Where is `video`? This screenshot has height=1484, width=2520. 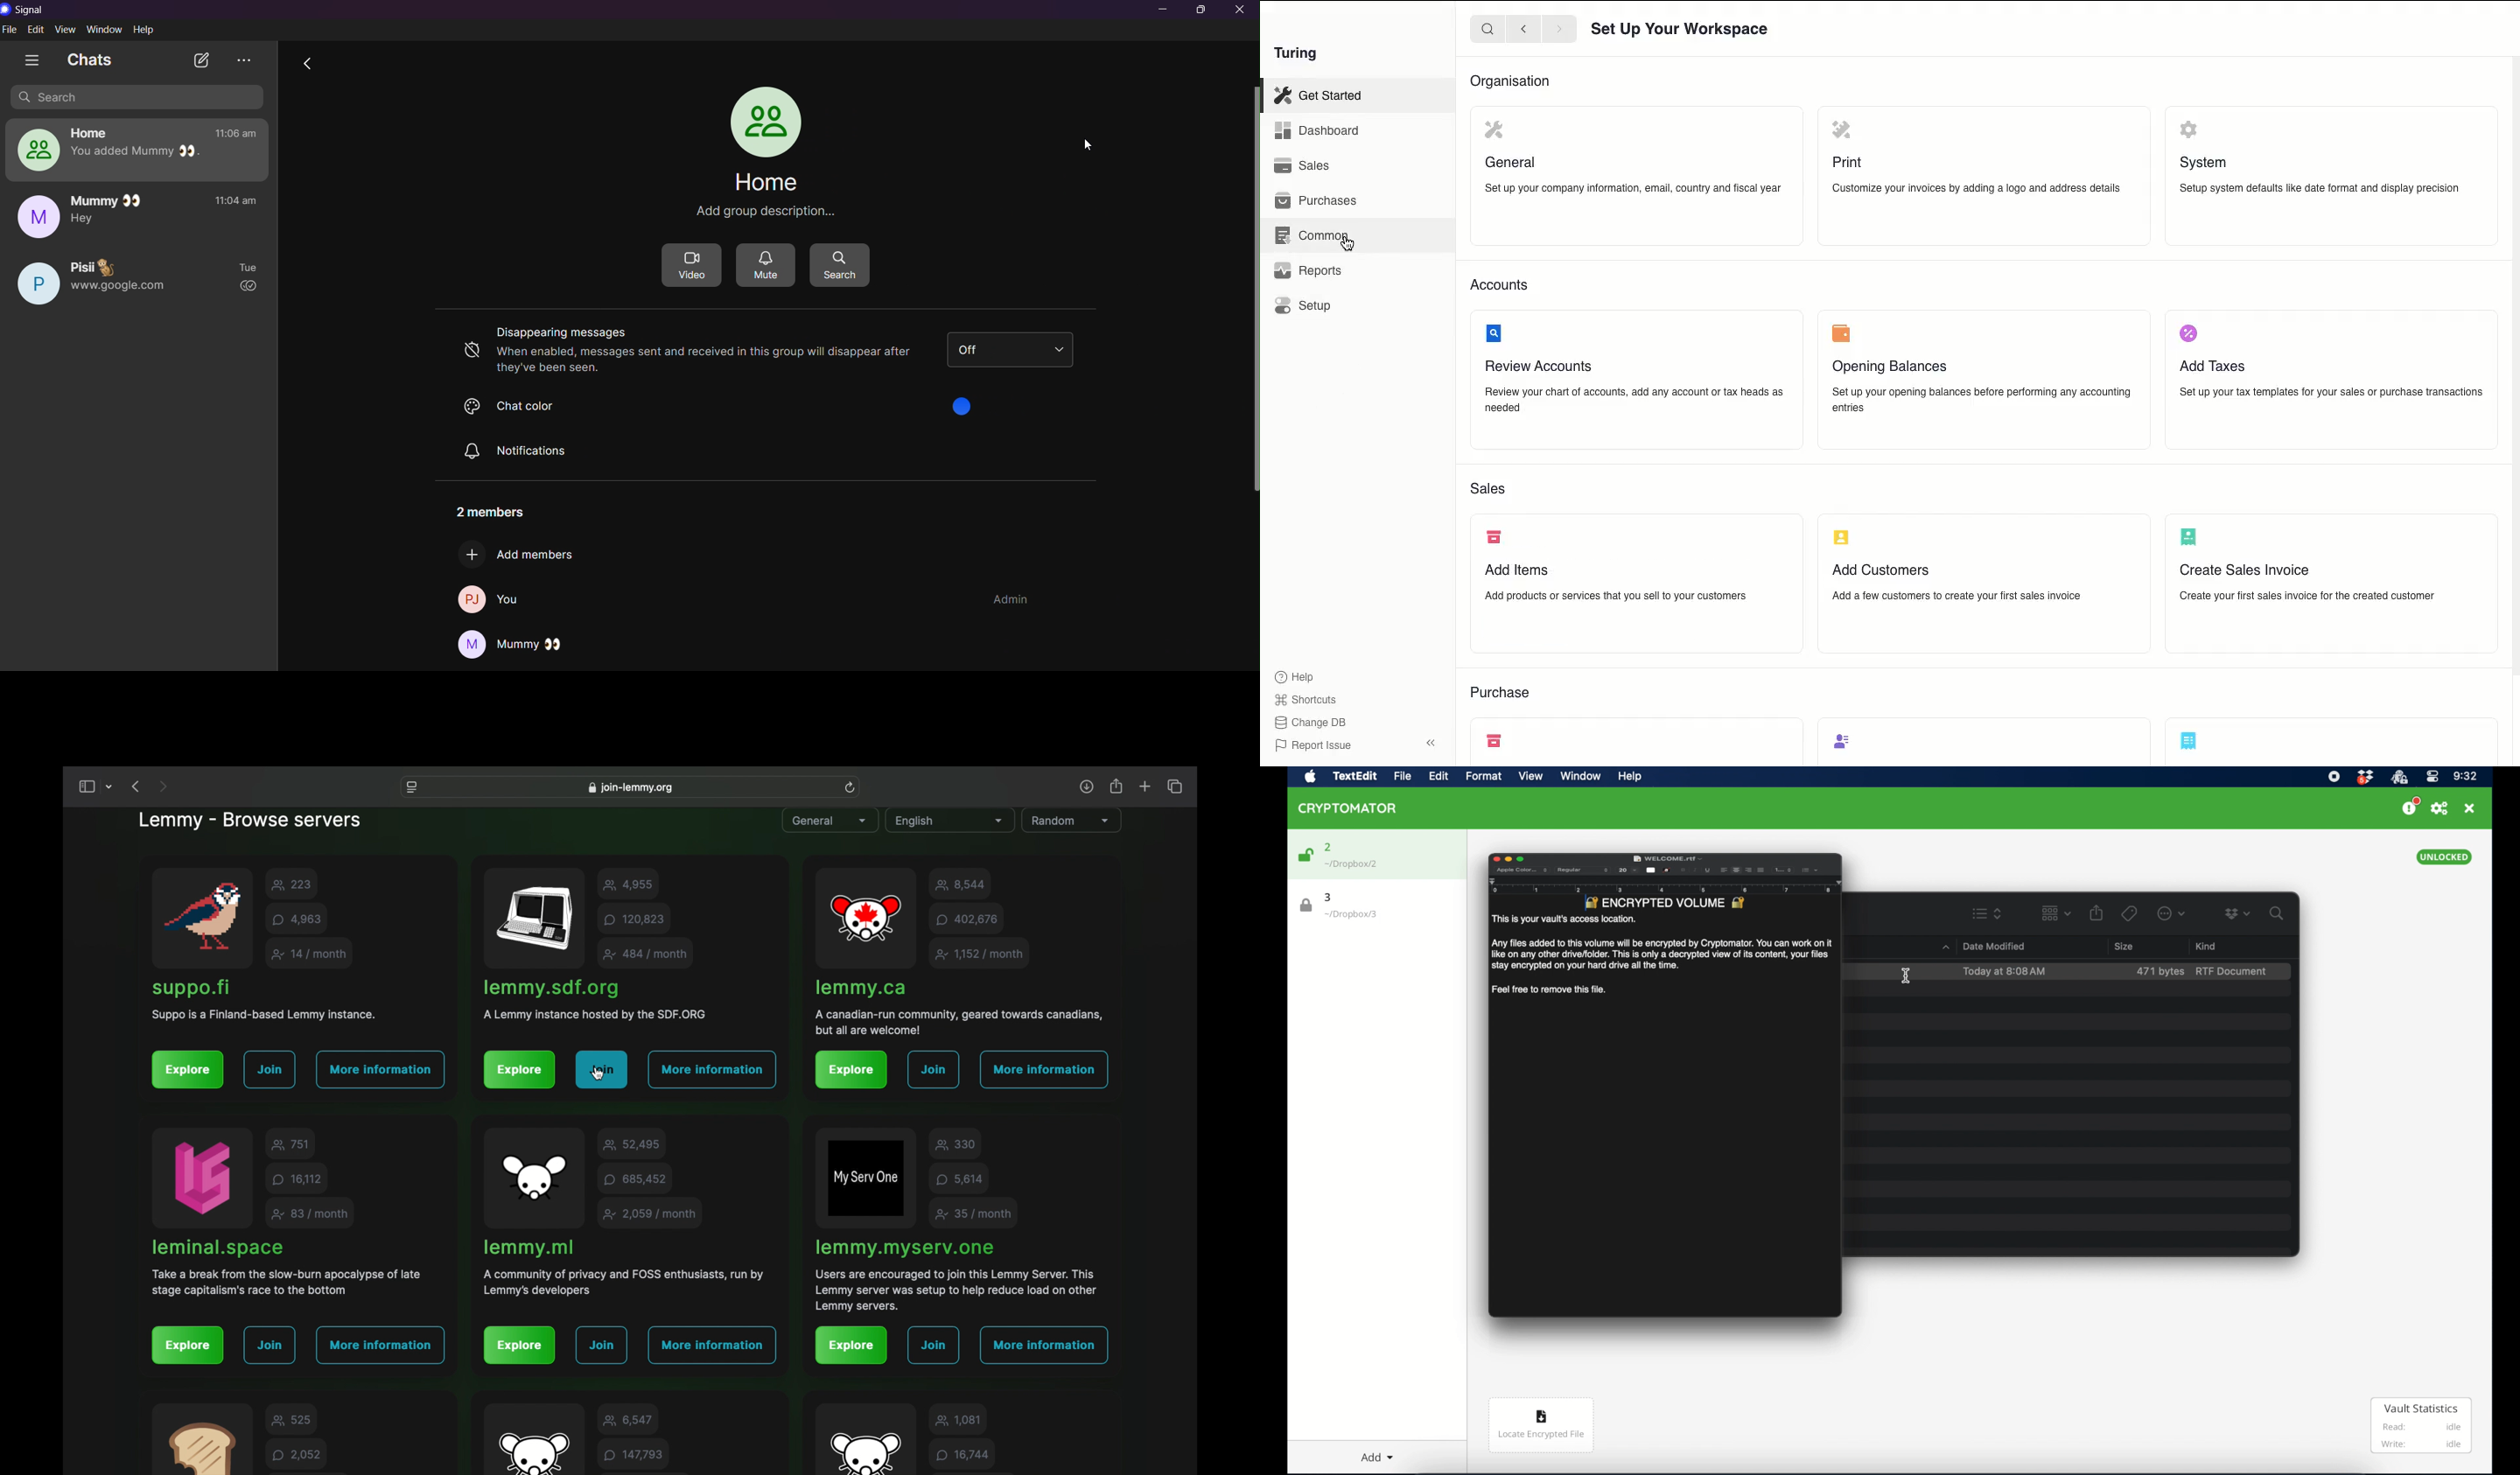 video is located at coordinates (693, 264).